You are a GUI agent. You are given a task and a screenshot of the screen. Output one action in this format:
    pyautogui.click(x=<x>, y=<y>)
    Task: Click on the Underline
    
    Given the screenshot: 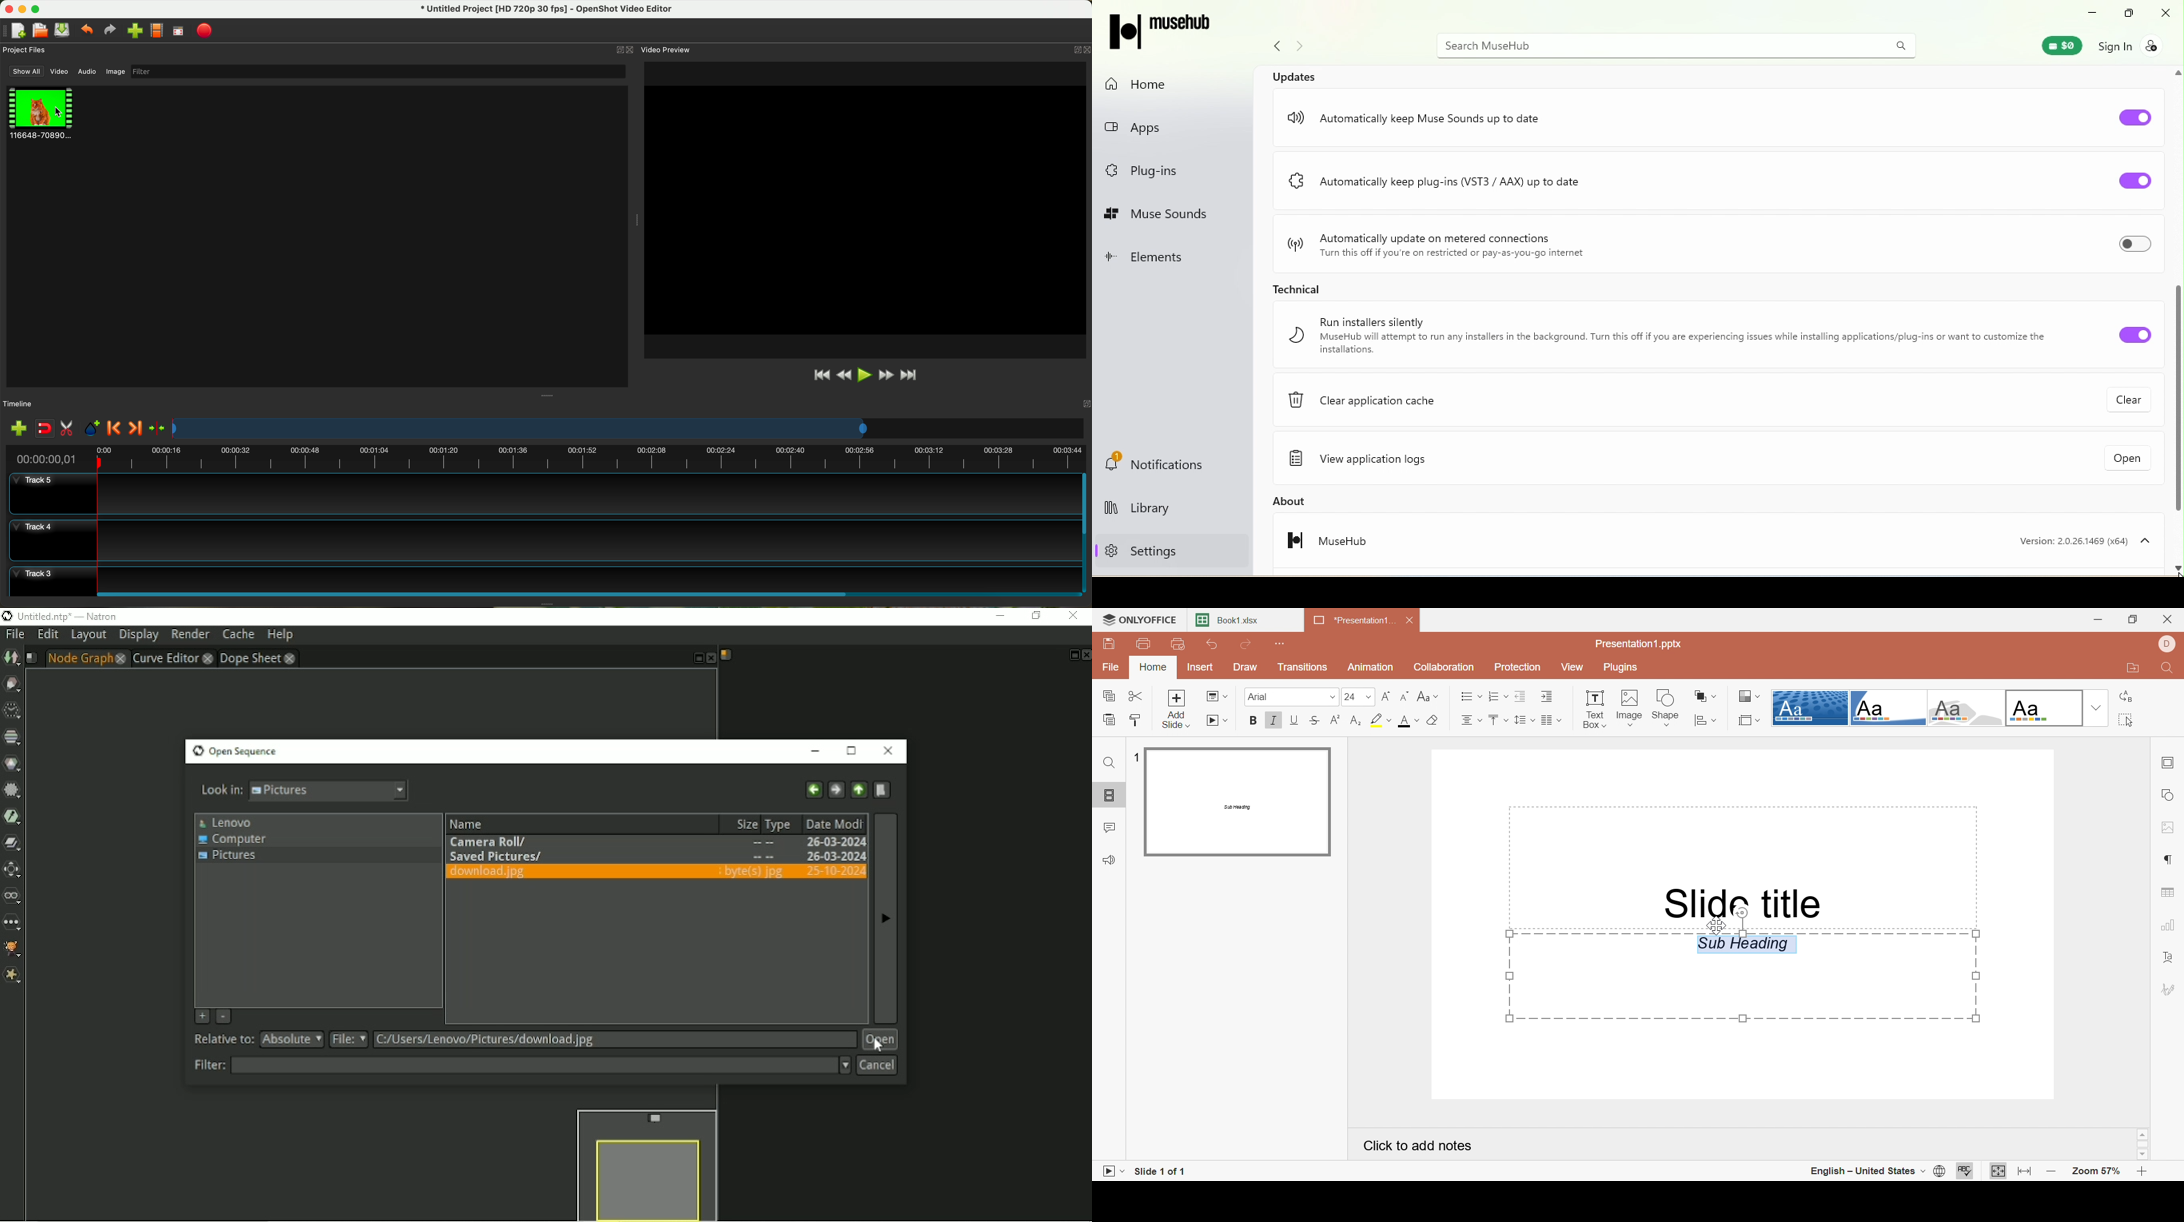 What is the action you would take?
    pyautogui.click(x=1296, y=720)
    